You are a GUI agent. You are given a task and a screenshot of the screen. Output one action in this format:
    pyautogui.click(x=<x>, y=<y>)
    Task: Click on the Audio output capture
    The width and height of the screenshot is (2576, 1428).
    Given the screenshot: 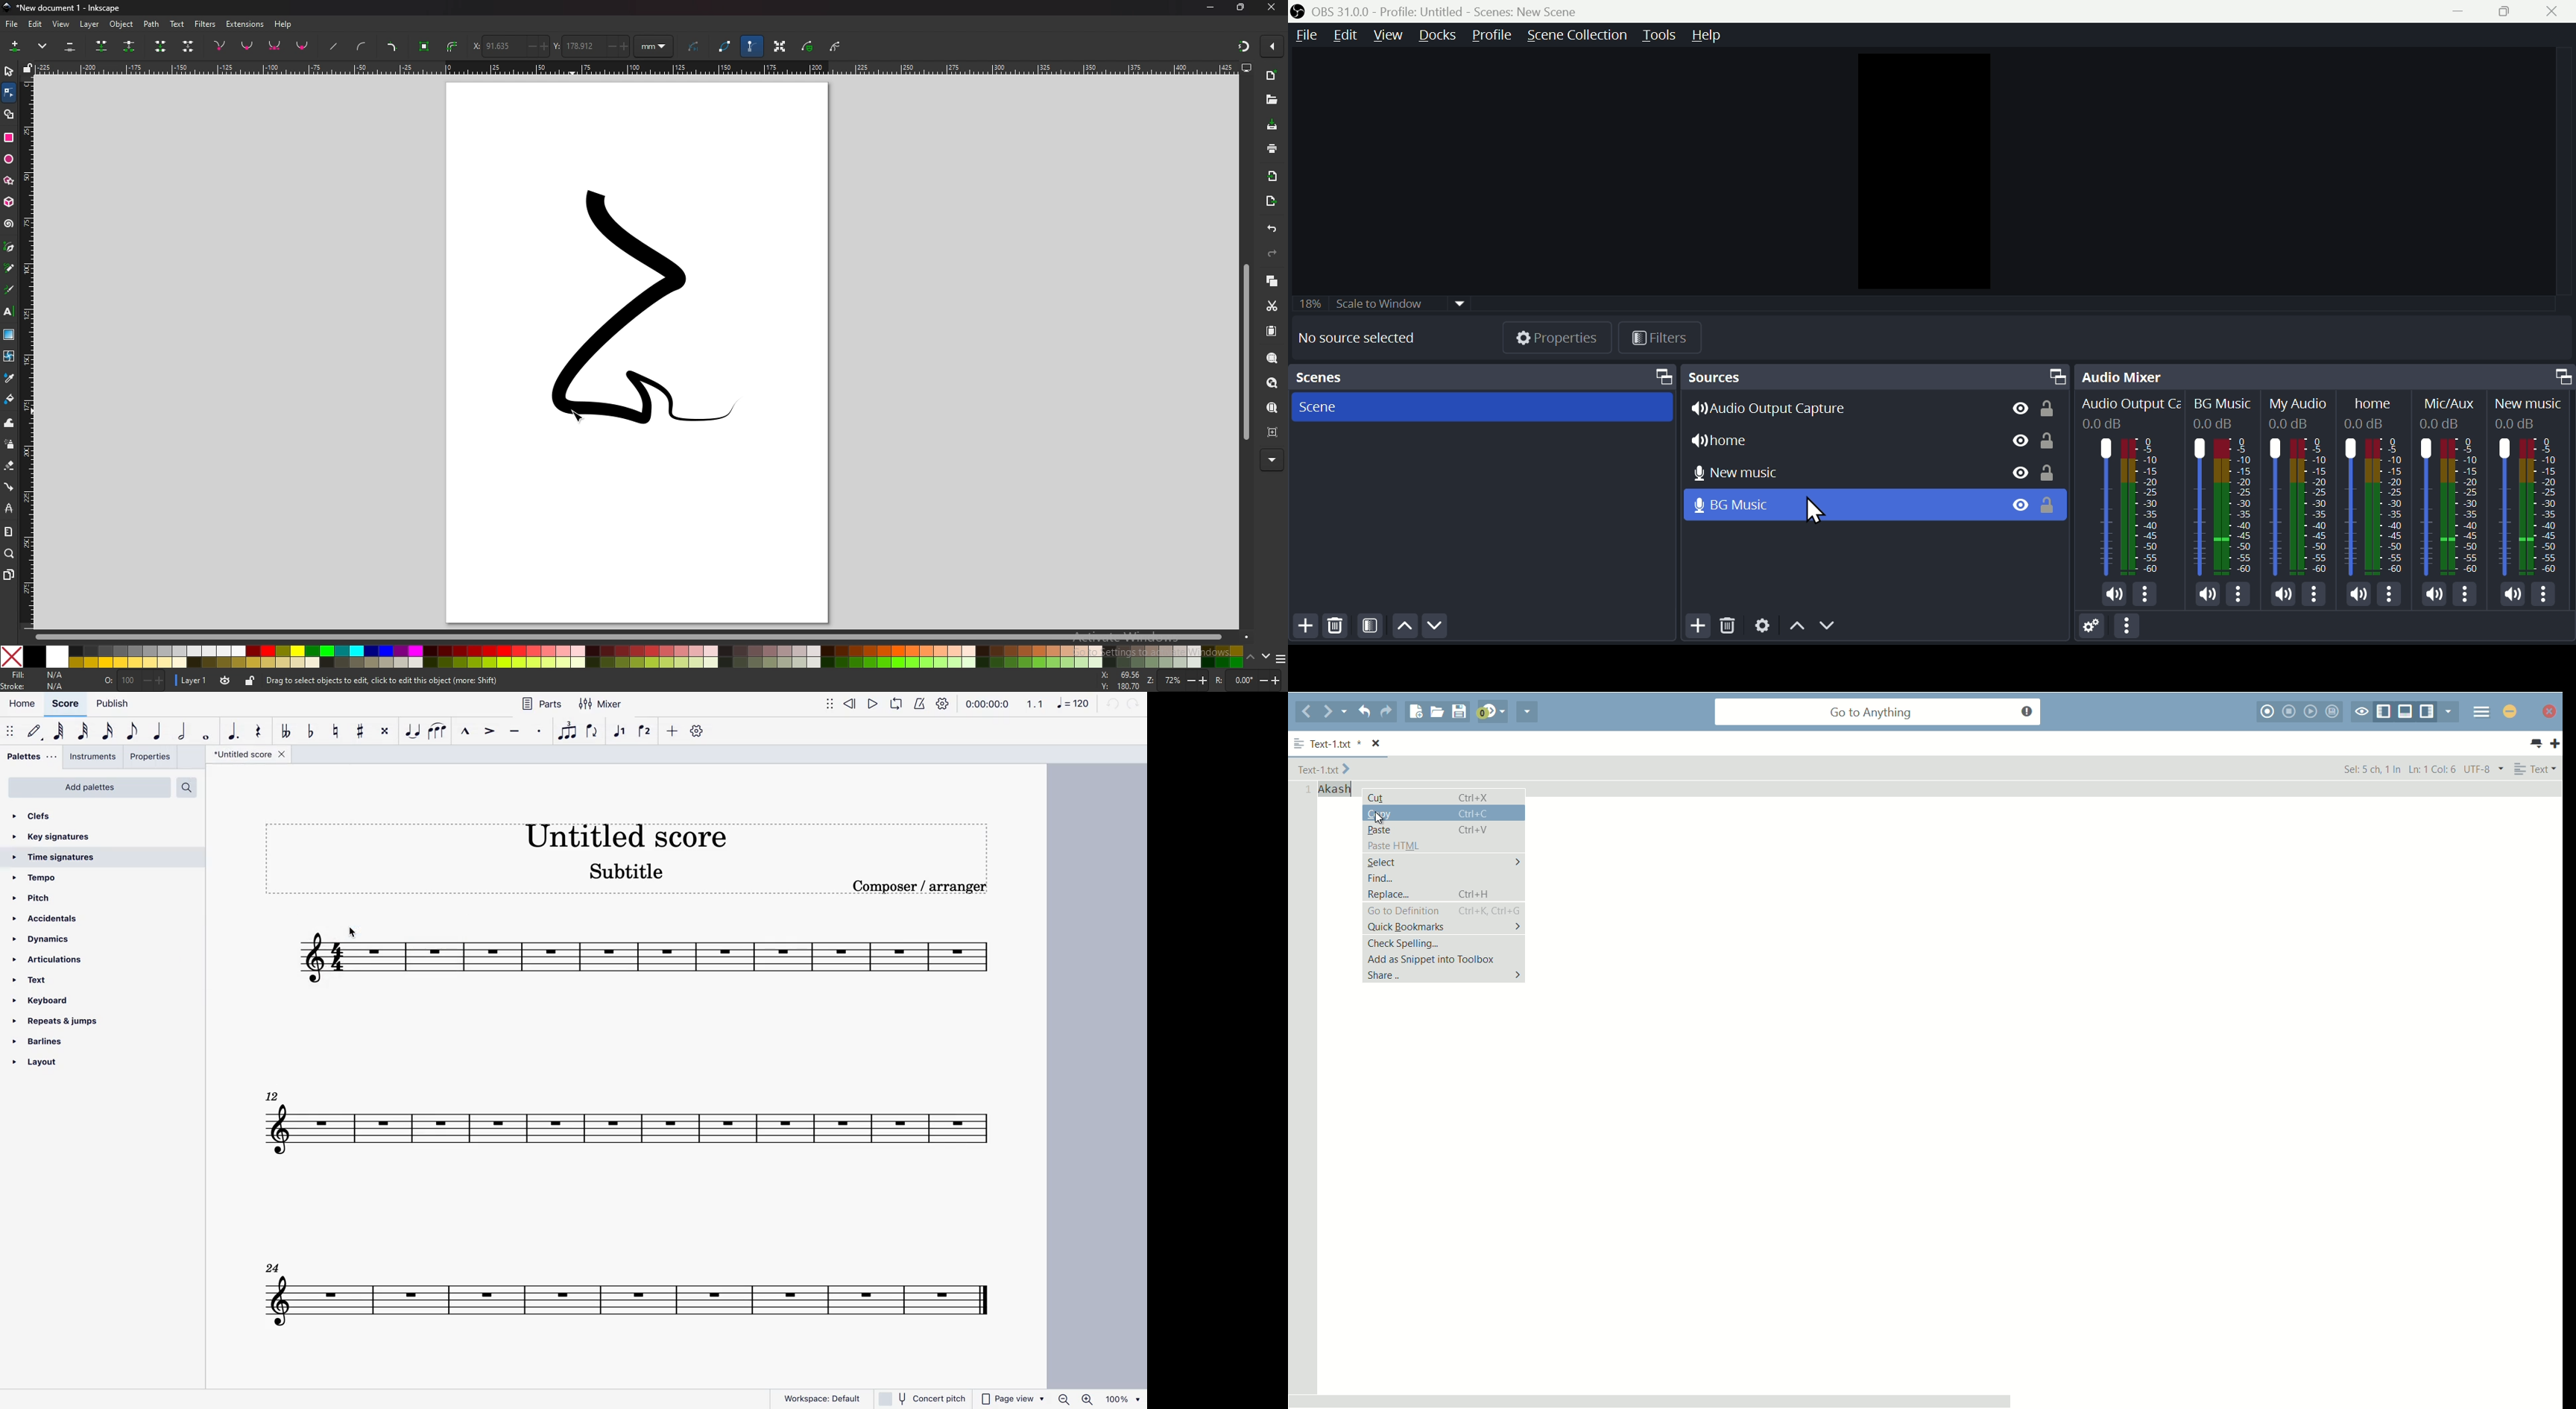 What is the action you would take?
    pyautogui.click(x=1782, y=409)
    